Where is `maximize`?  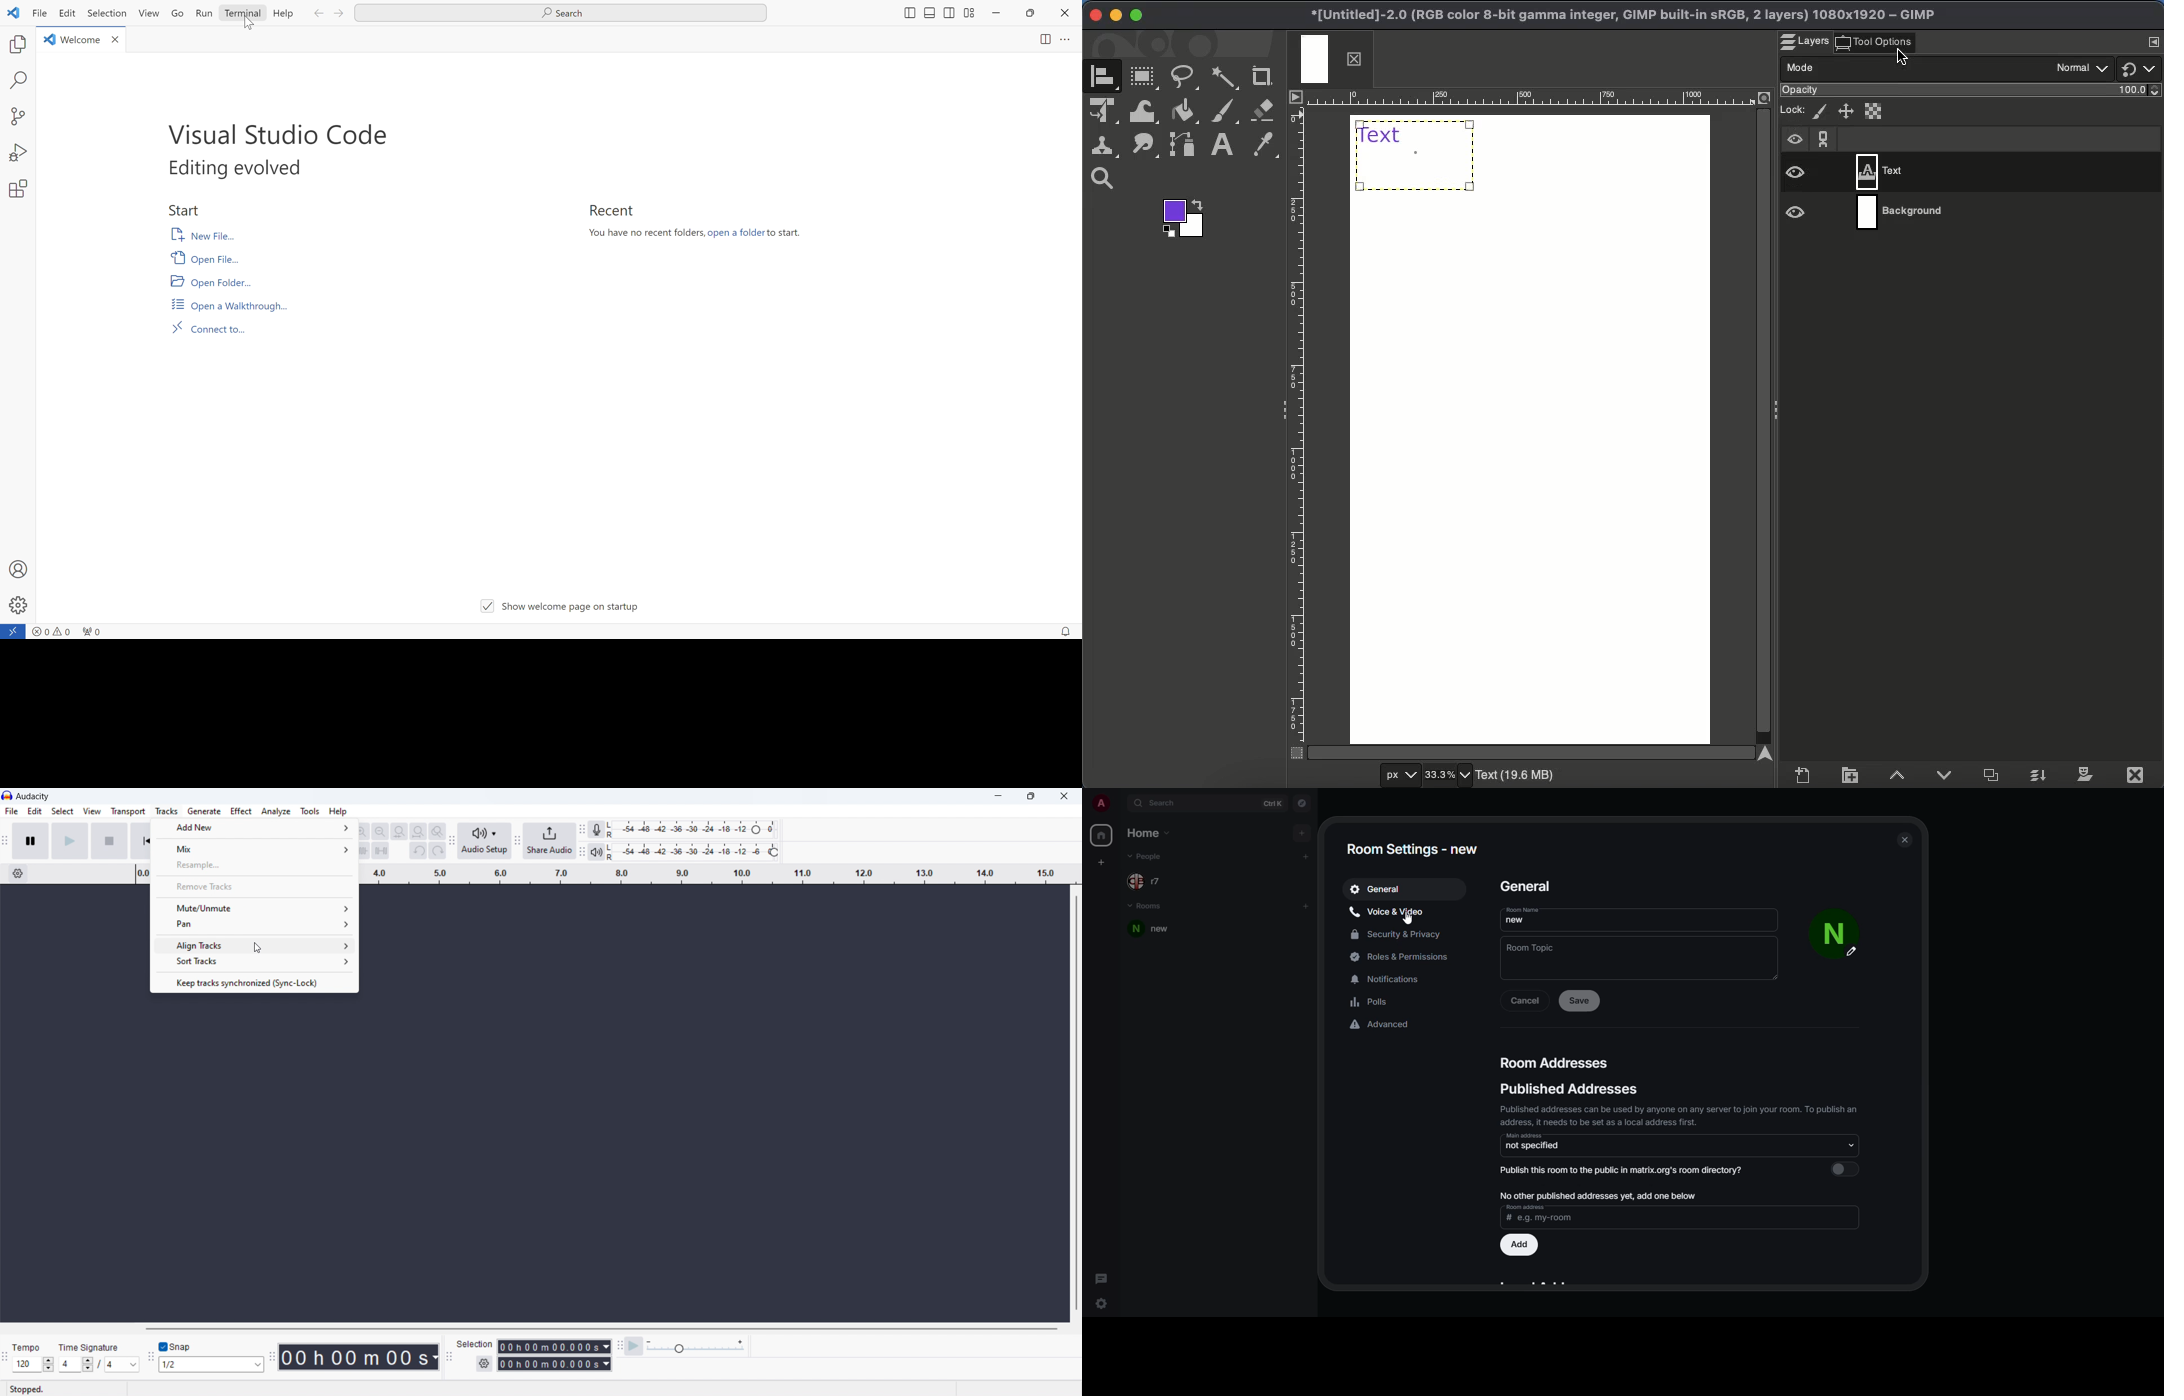
maximize is located at coordinates (1031, 796).